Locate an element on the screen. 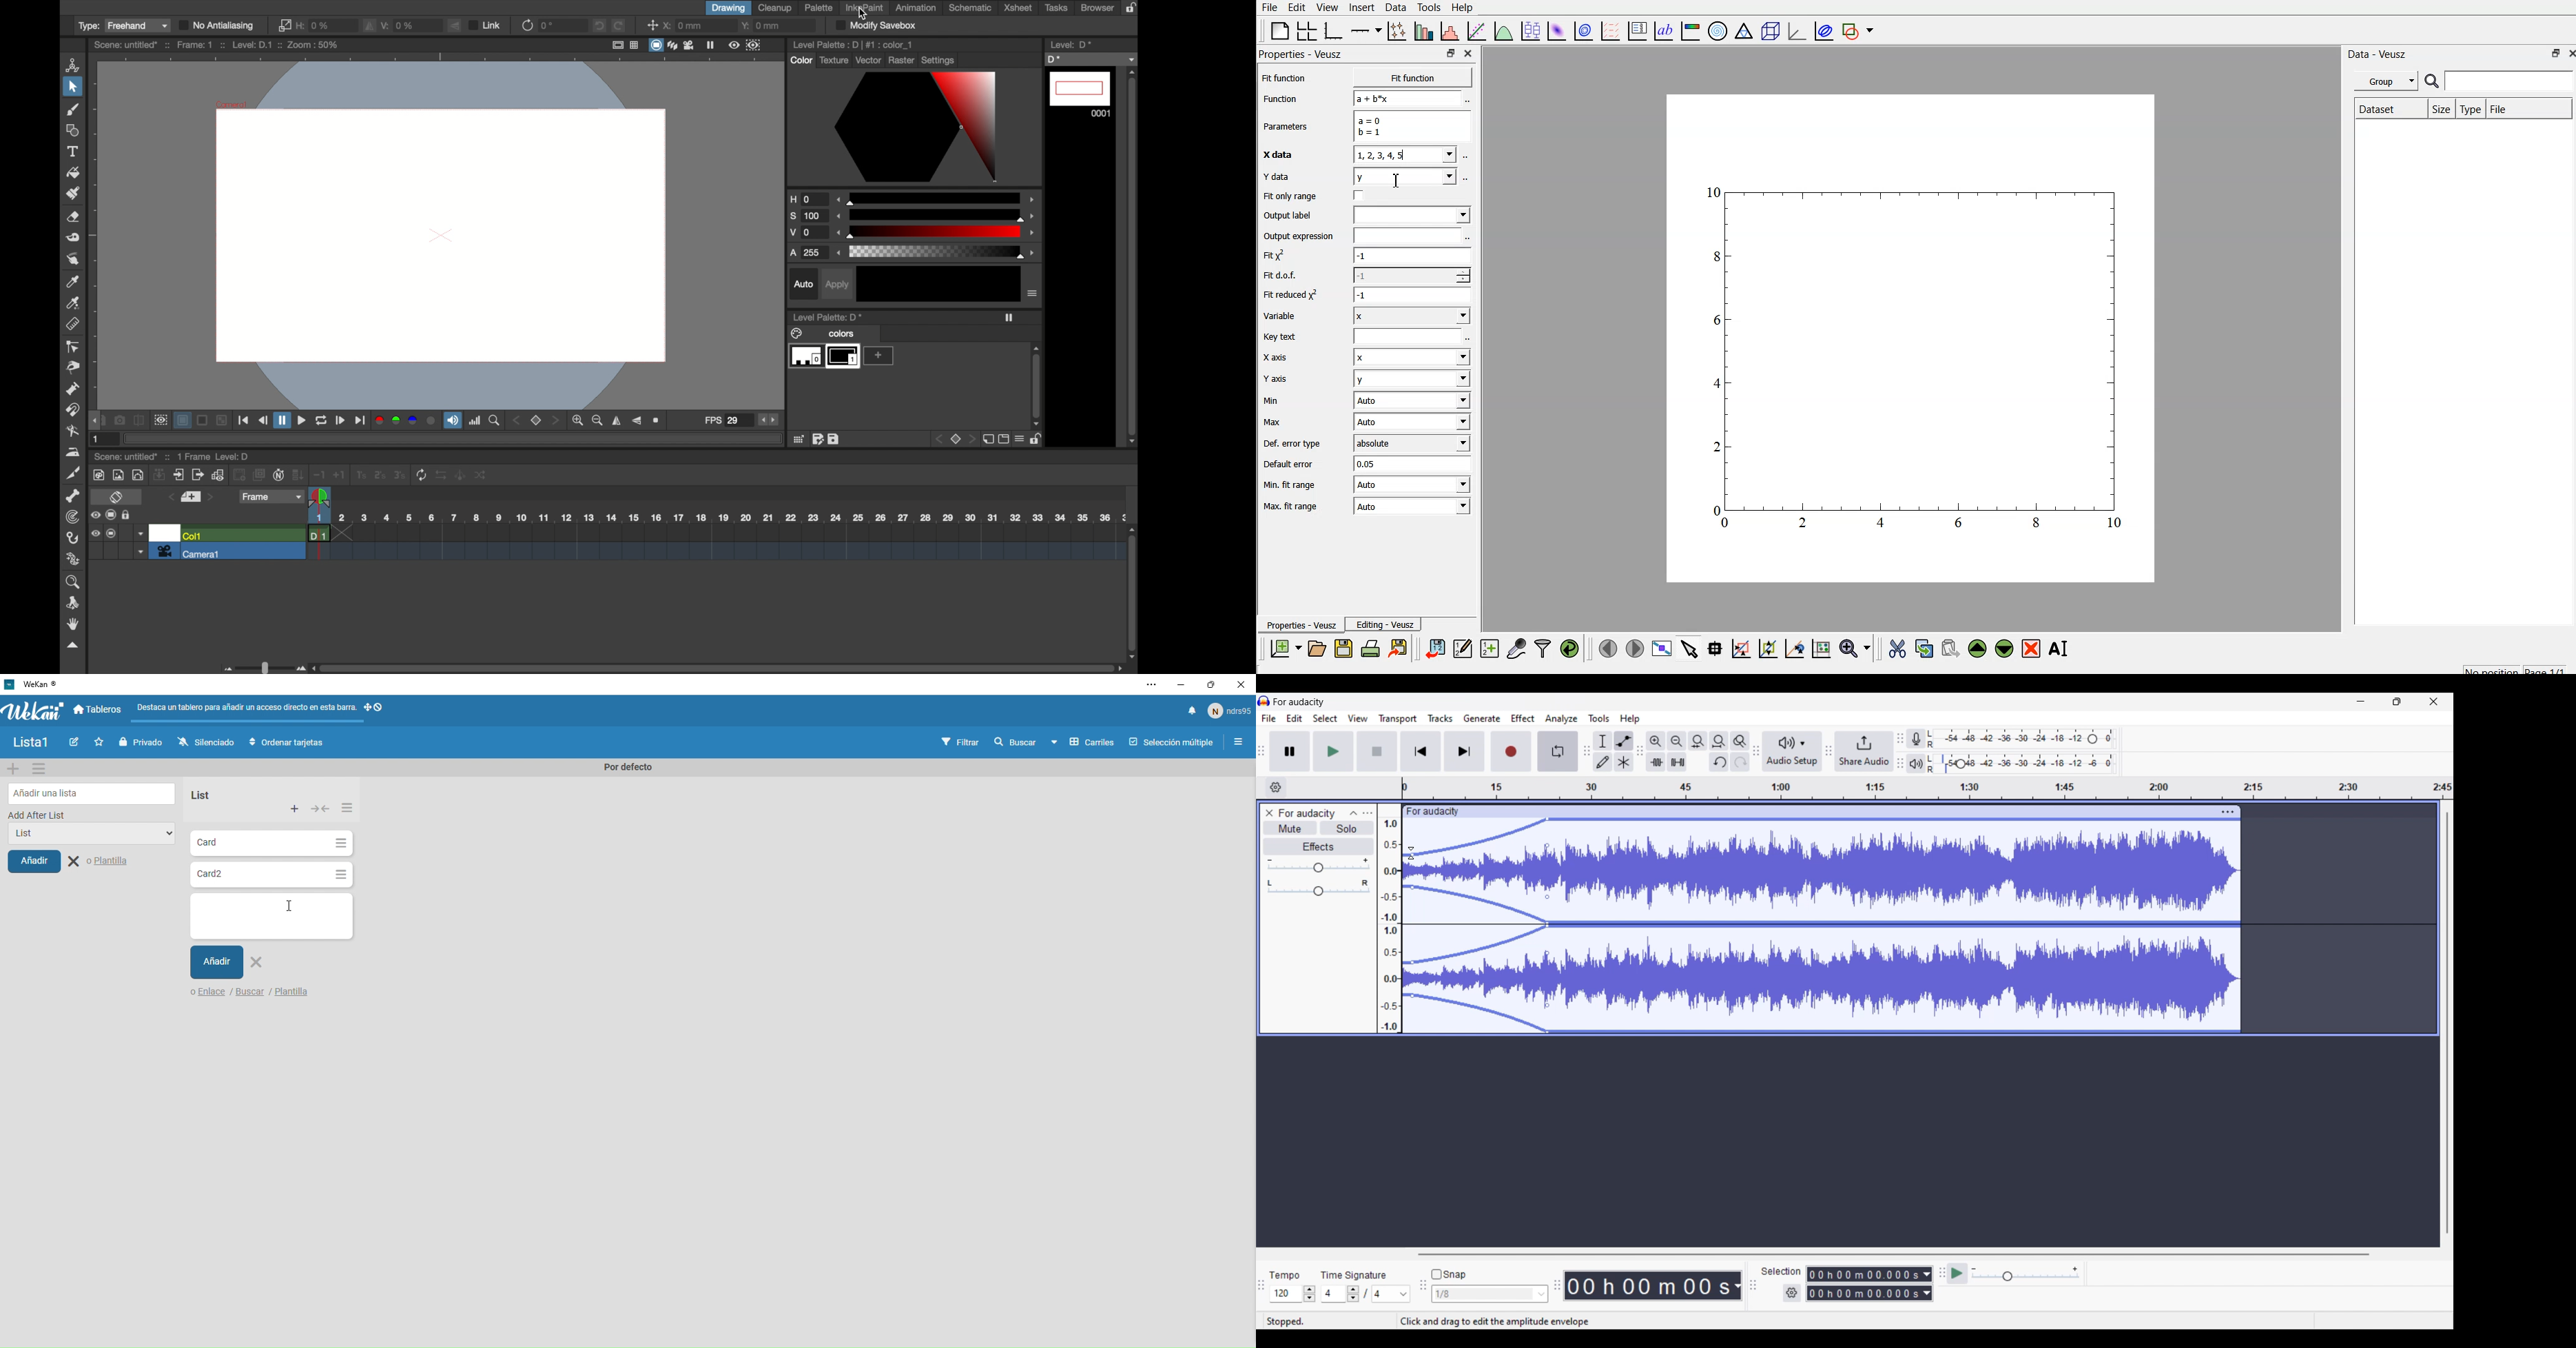 The width and height of the screenshot is (2576, 1372). User is located at coordinates (1230, 710).